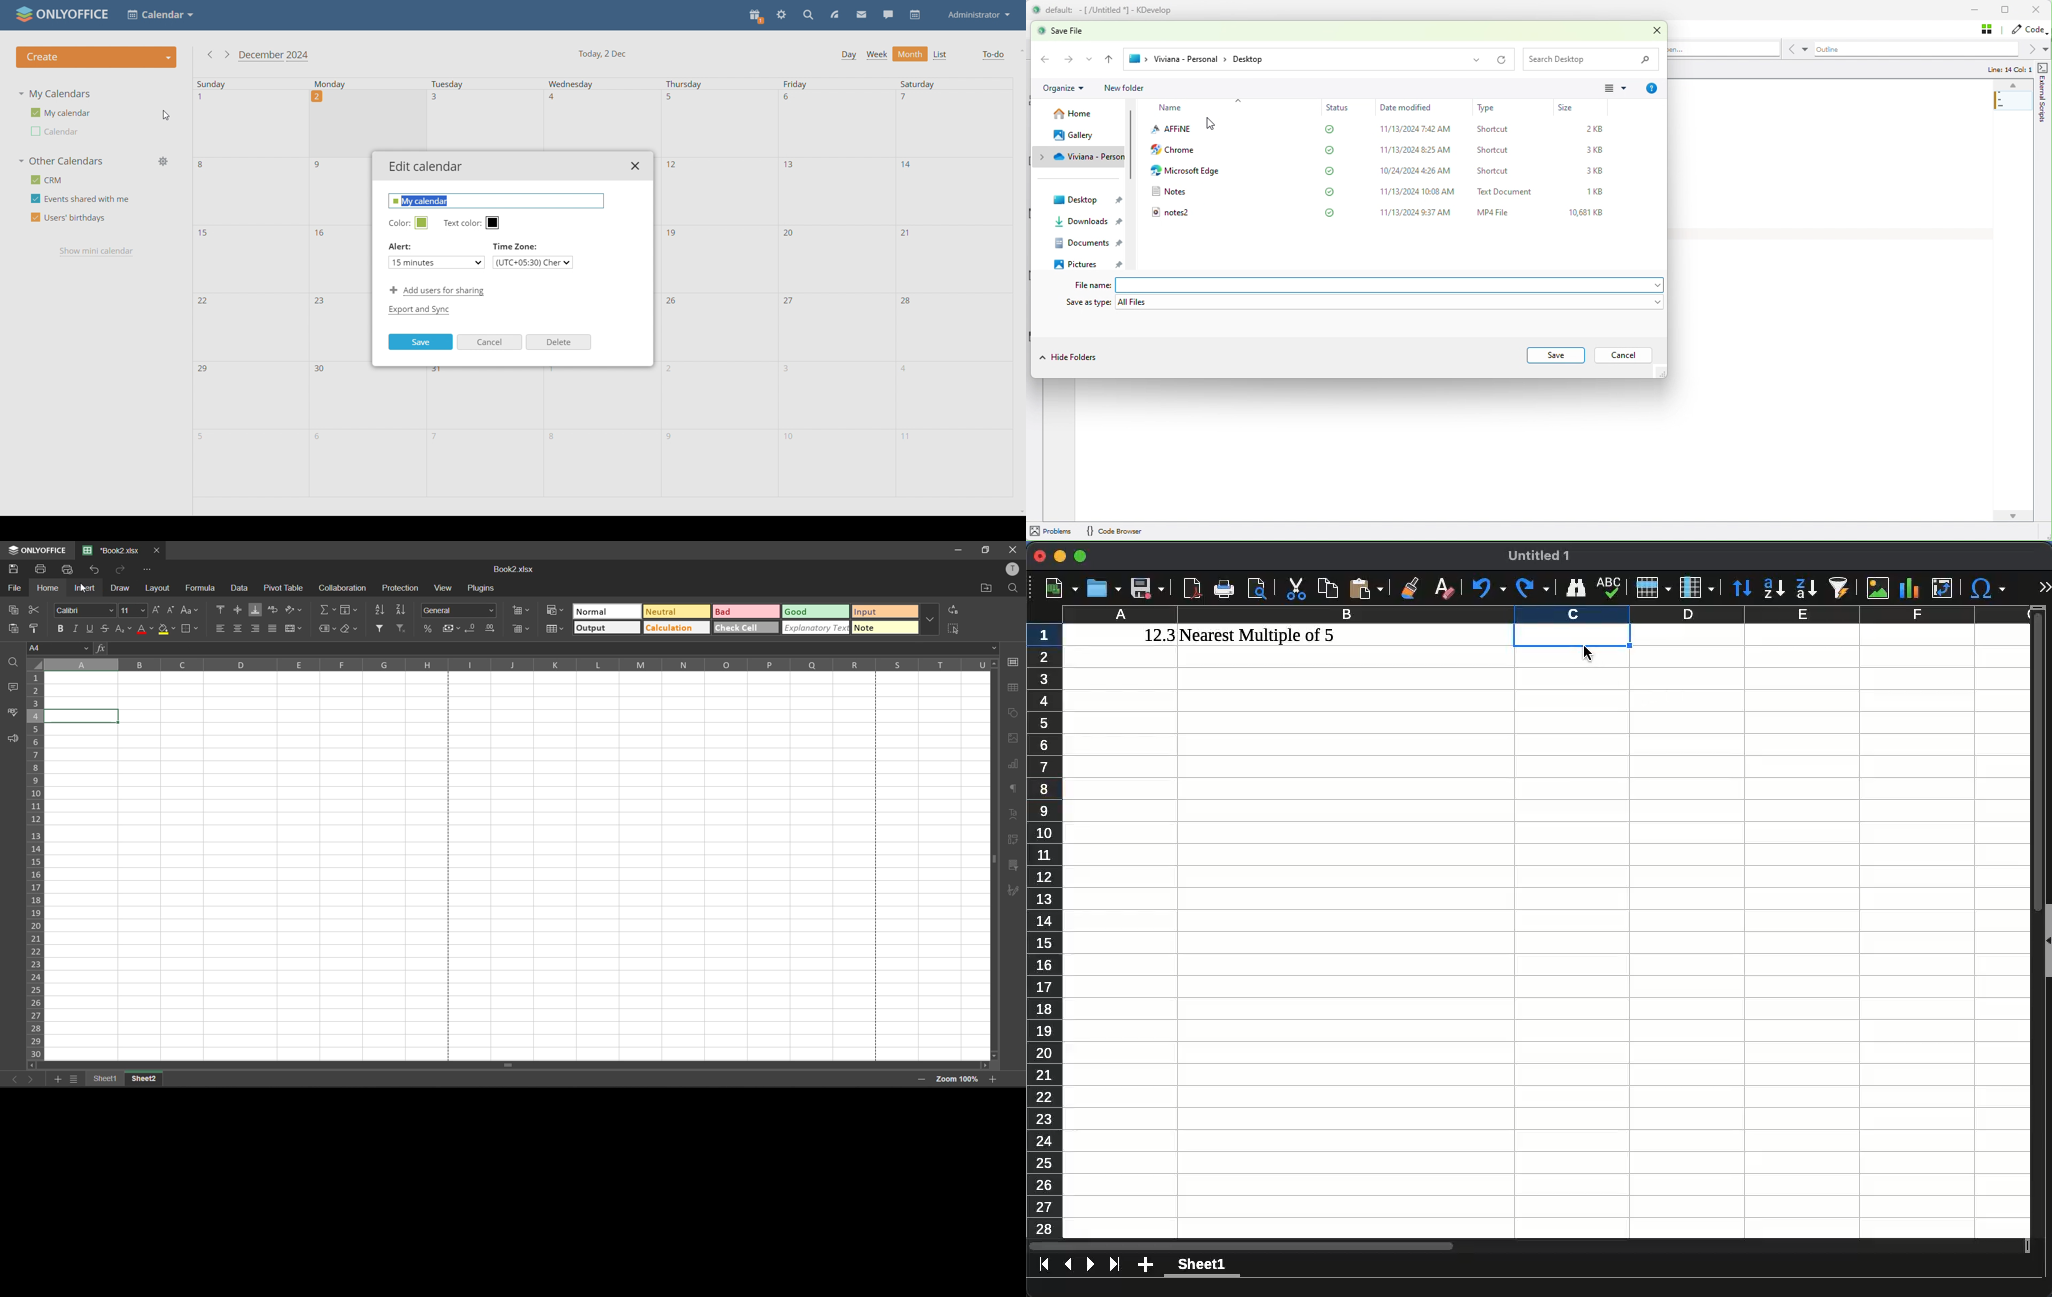  Describe the element at coordinates (1169, 191) in the screenshot. I see `Notes` at that location.